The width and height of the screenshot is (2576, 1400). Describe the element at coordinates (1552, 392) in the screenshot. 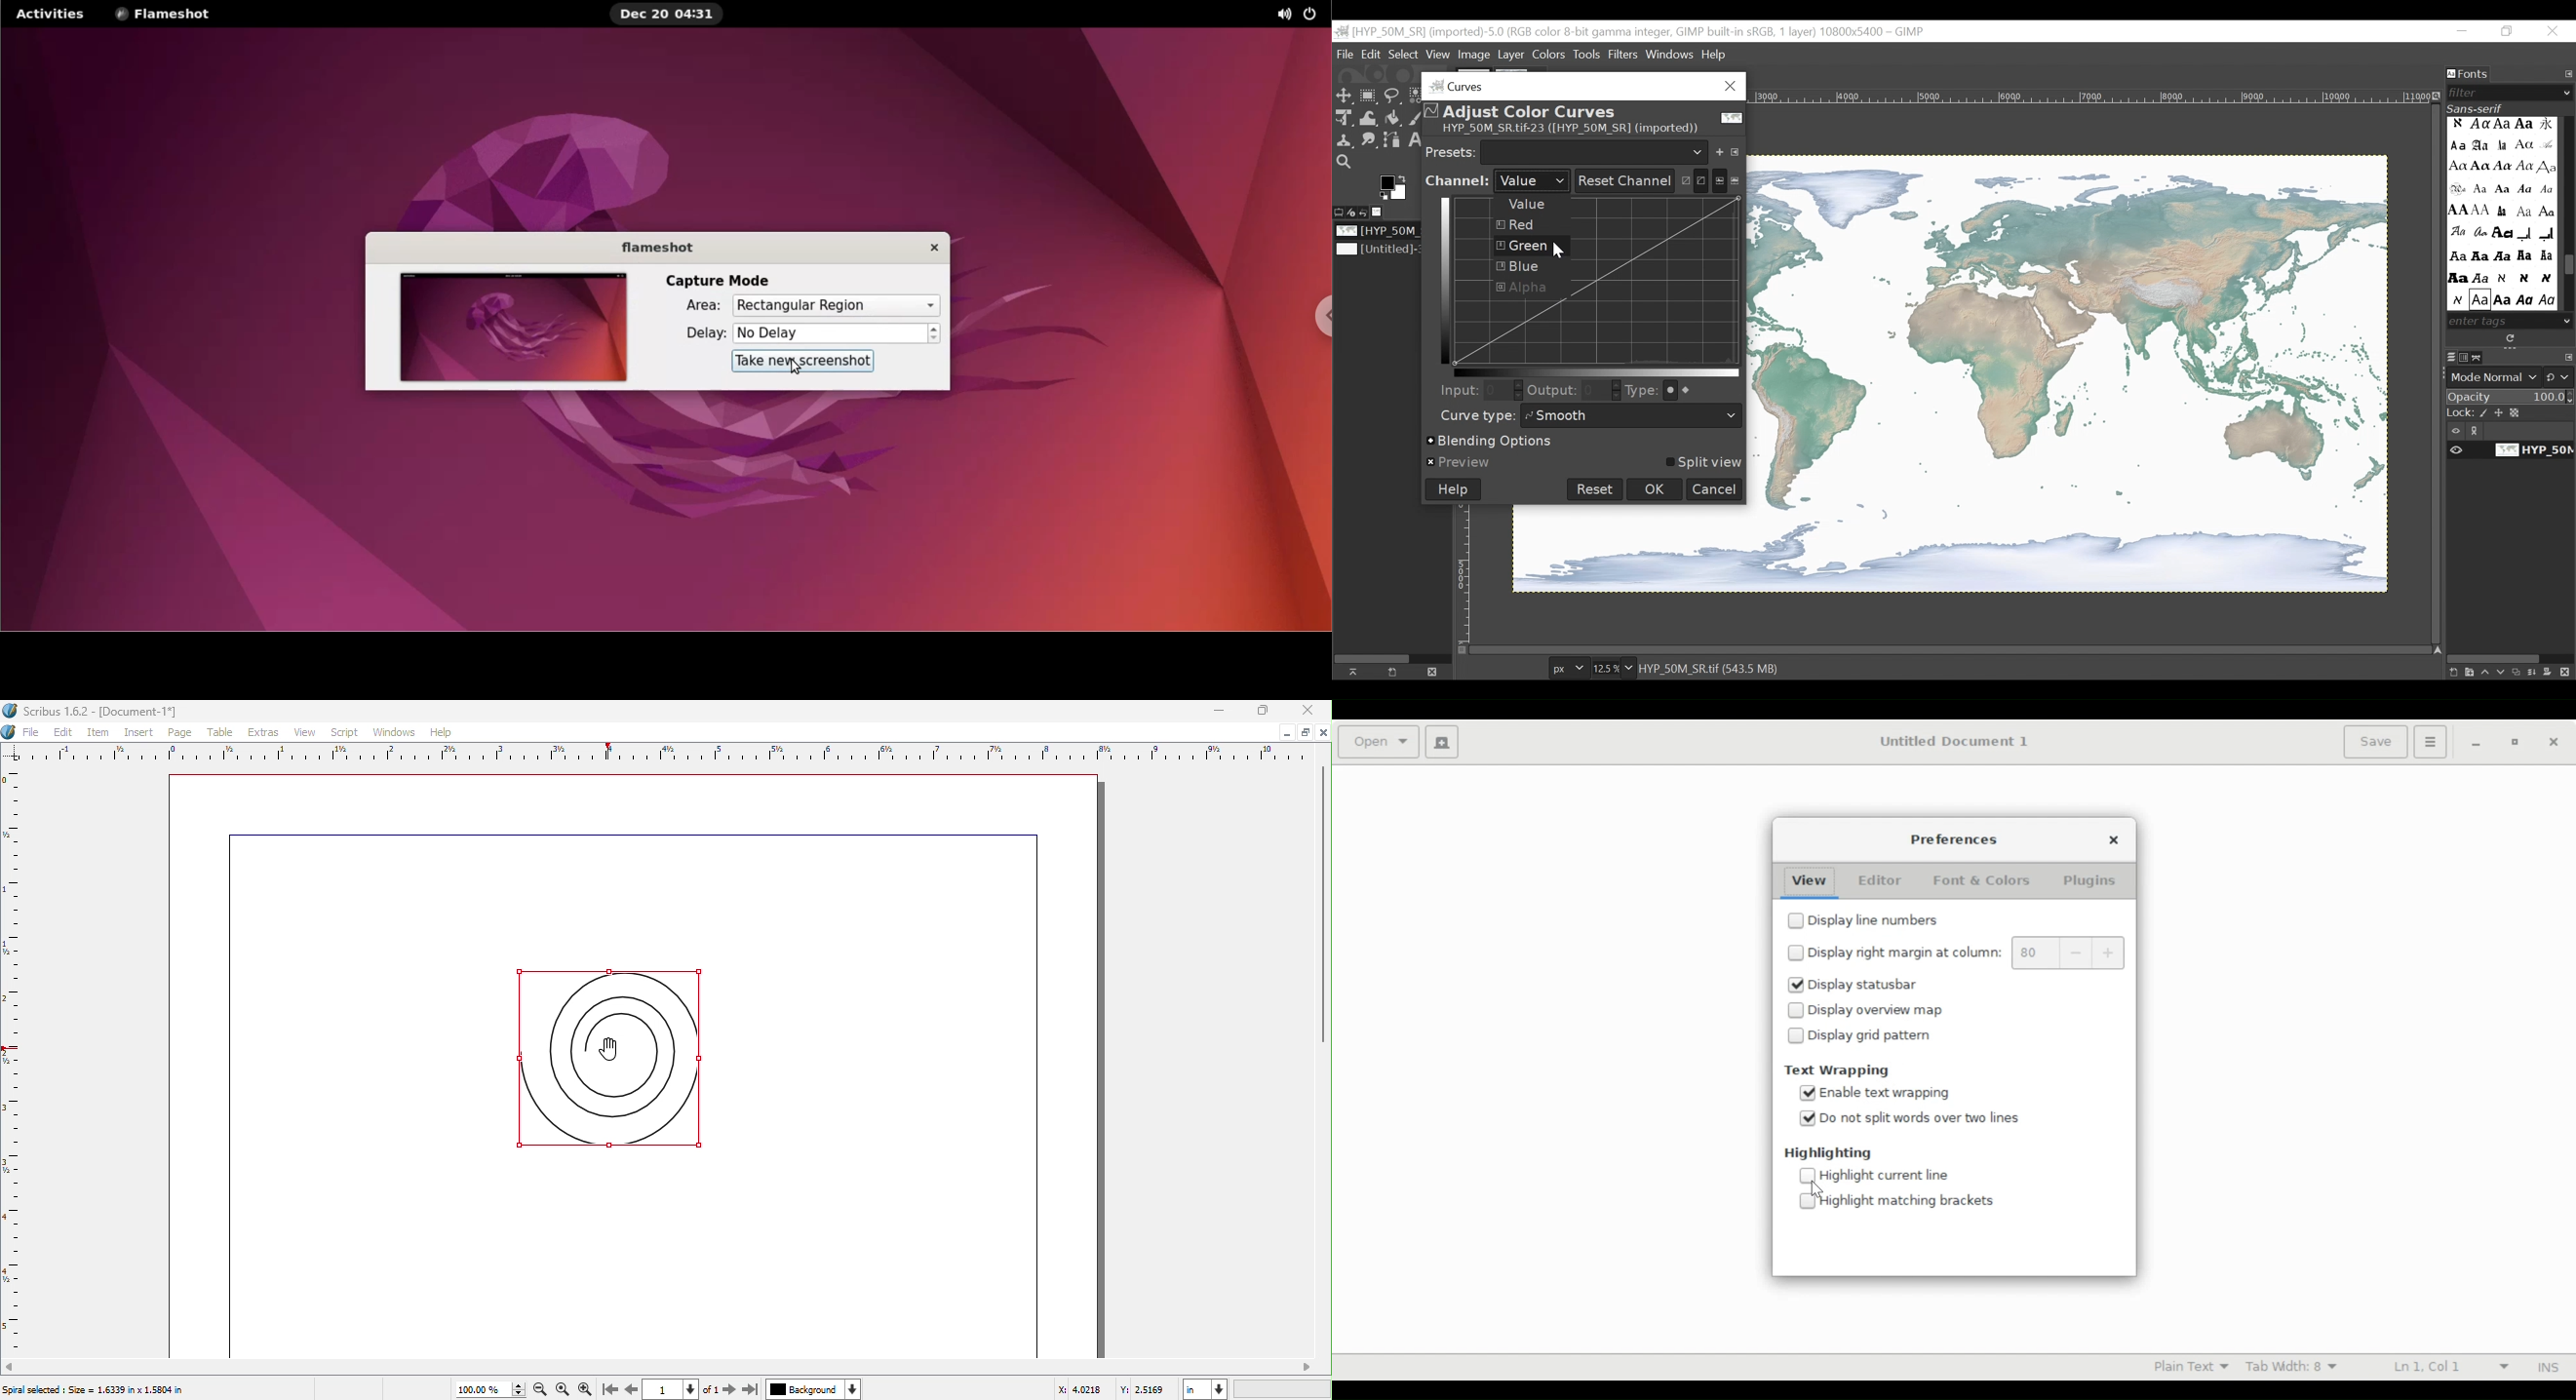

I see `Output` at that location.